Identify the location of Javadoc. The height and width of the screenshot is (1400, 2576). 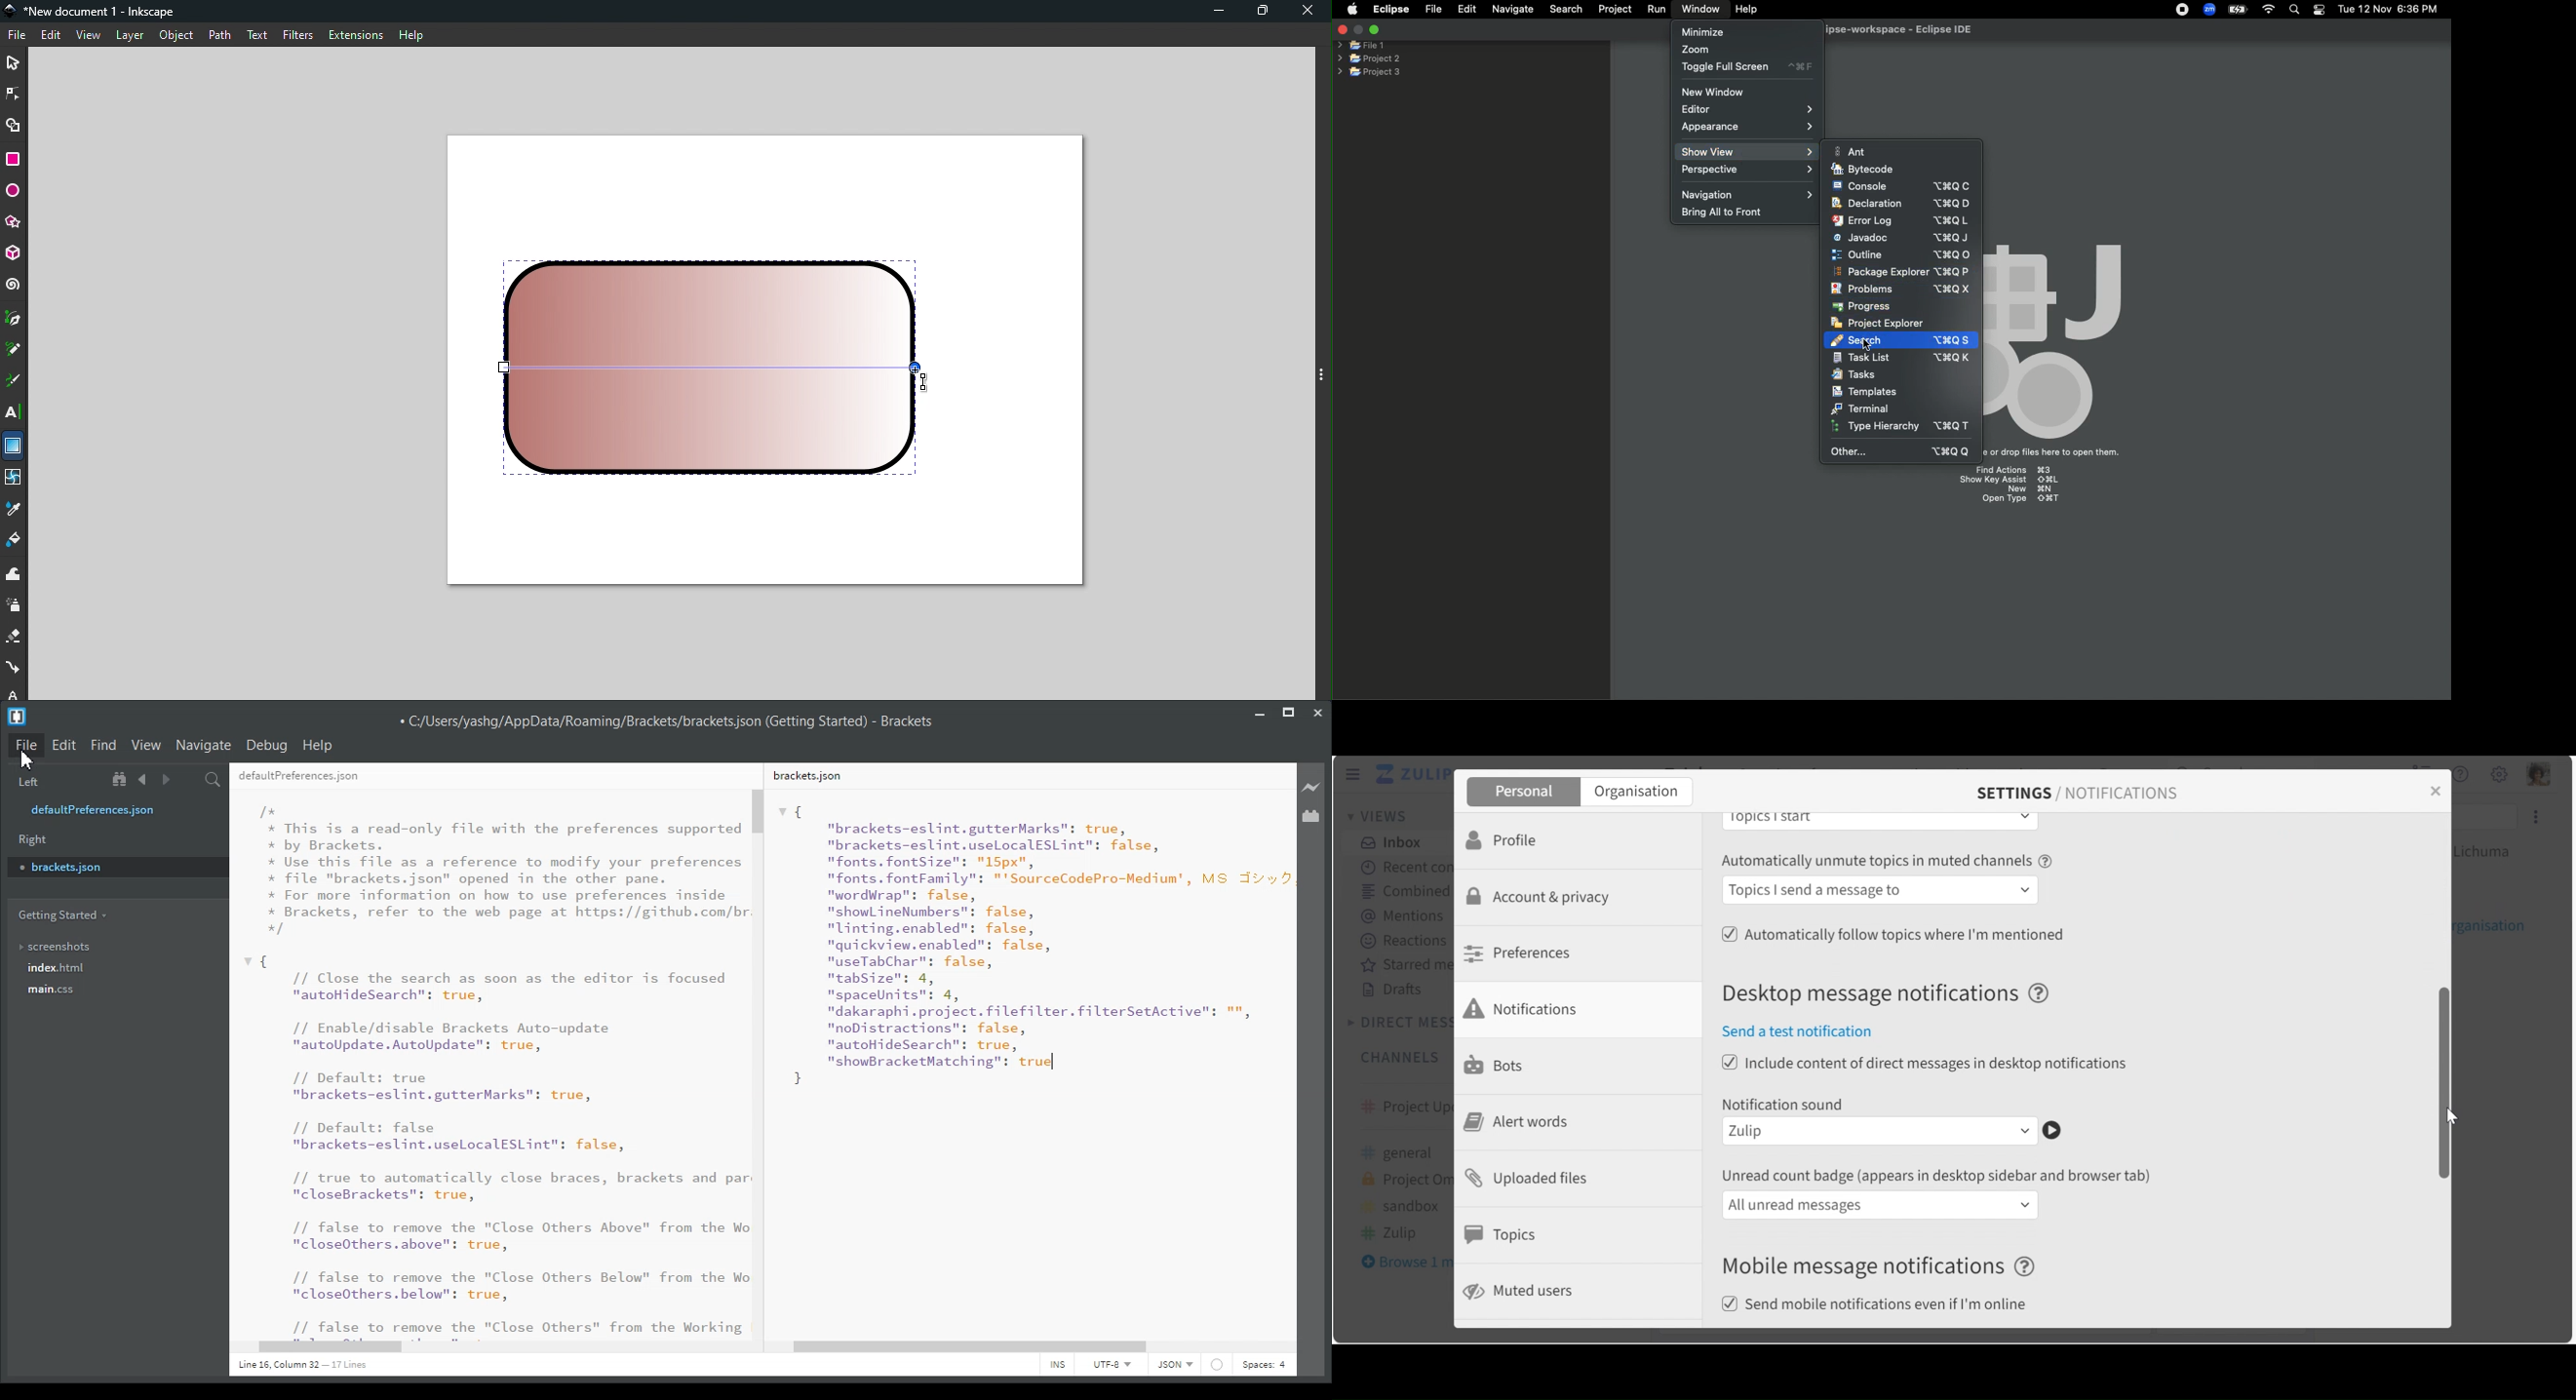
(1901, 238).